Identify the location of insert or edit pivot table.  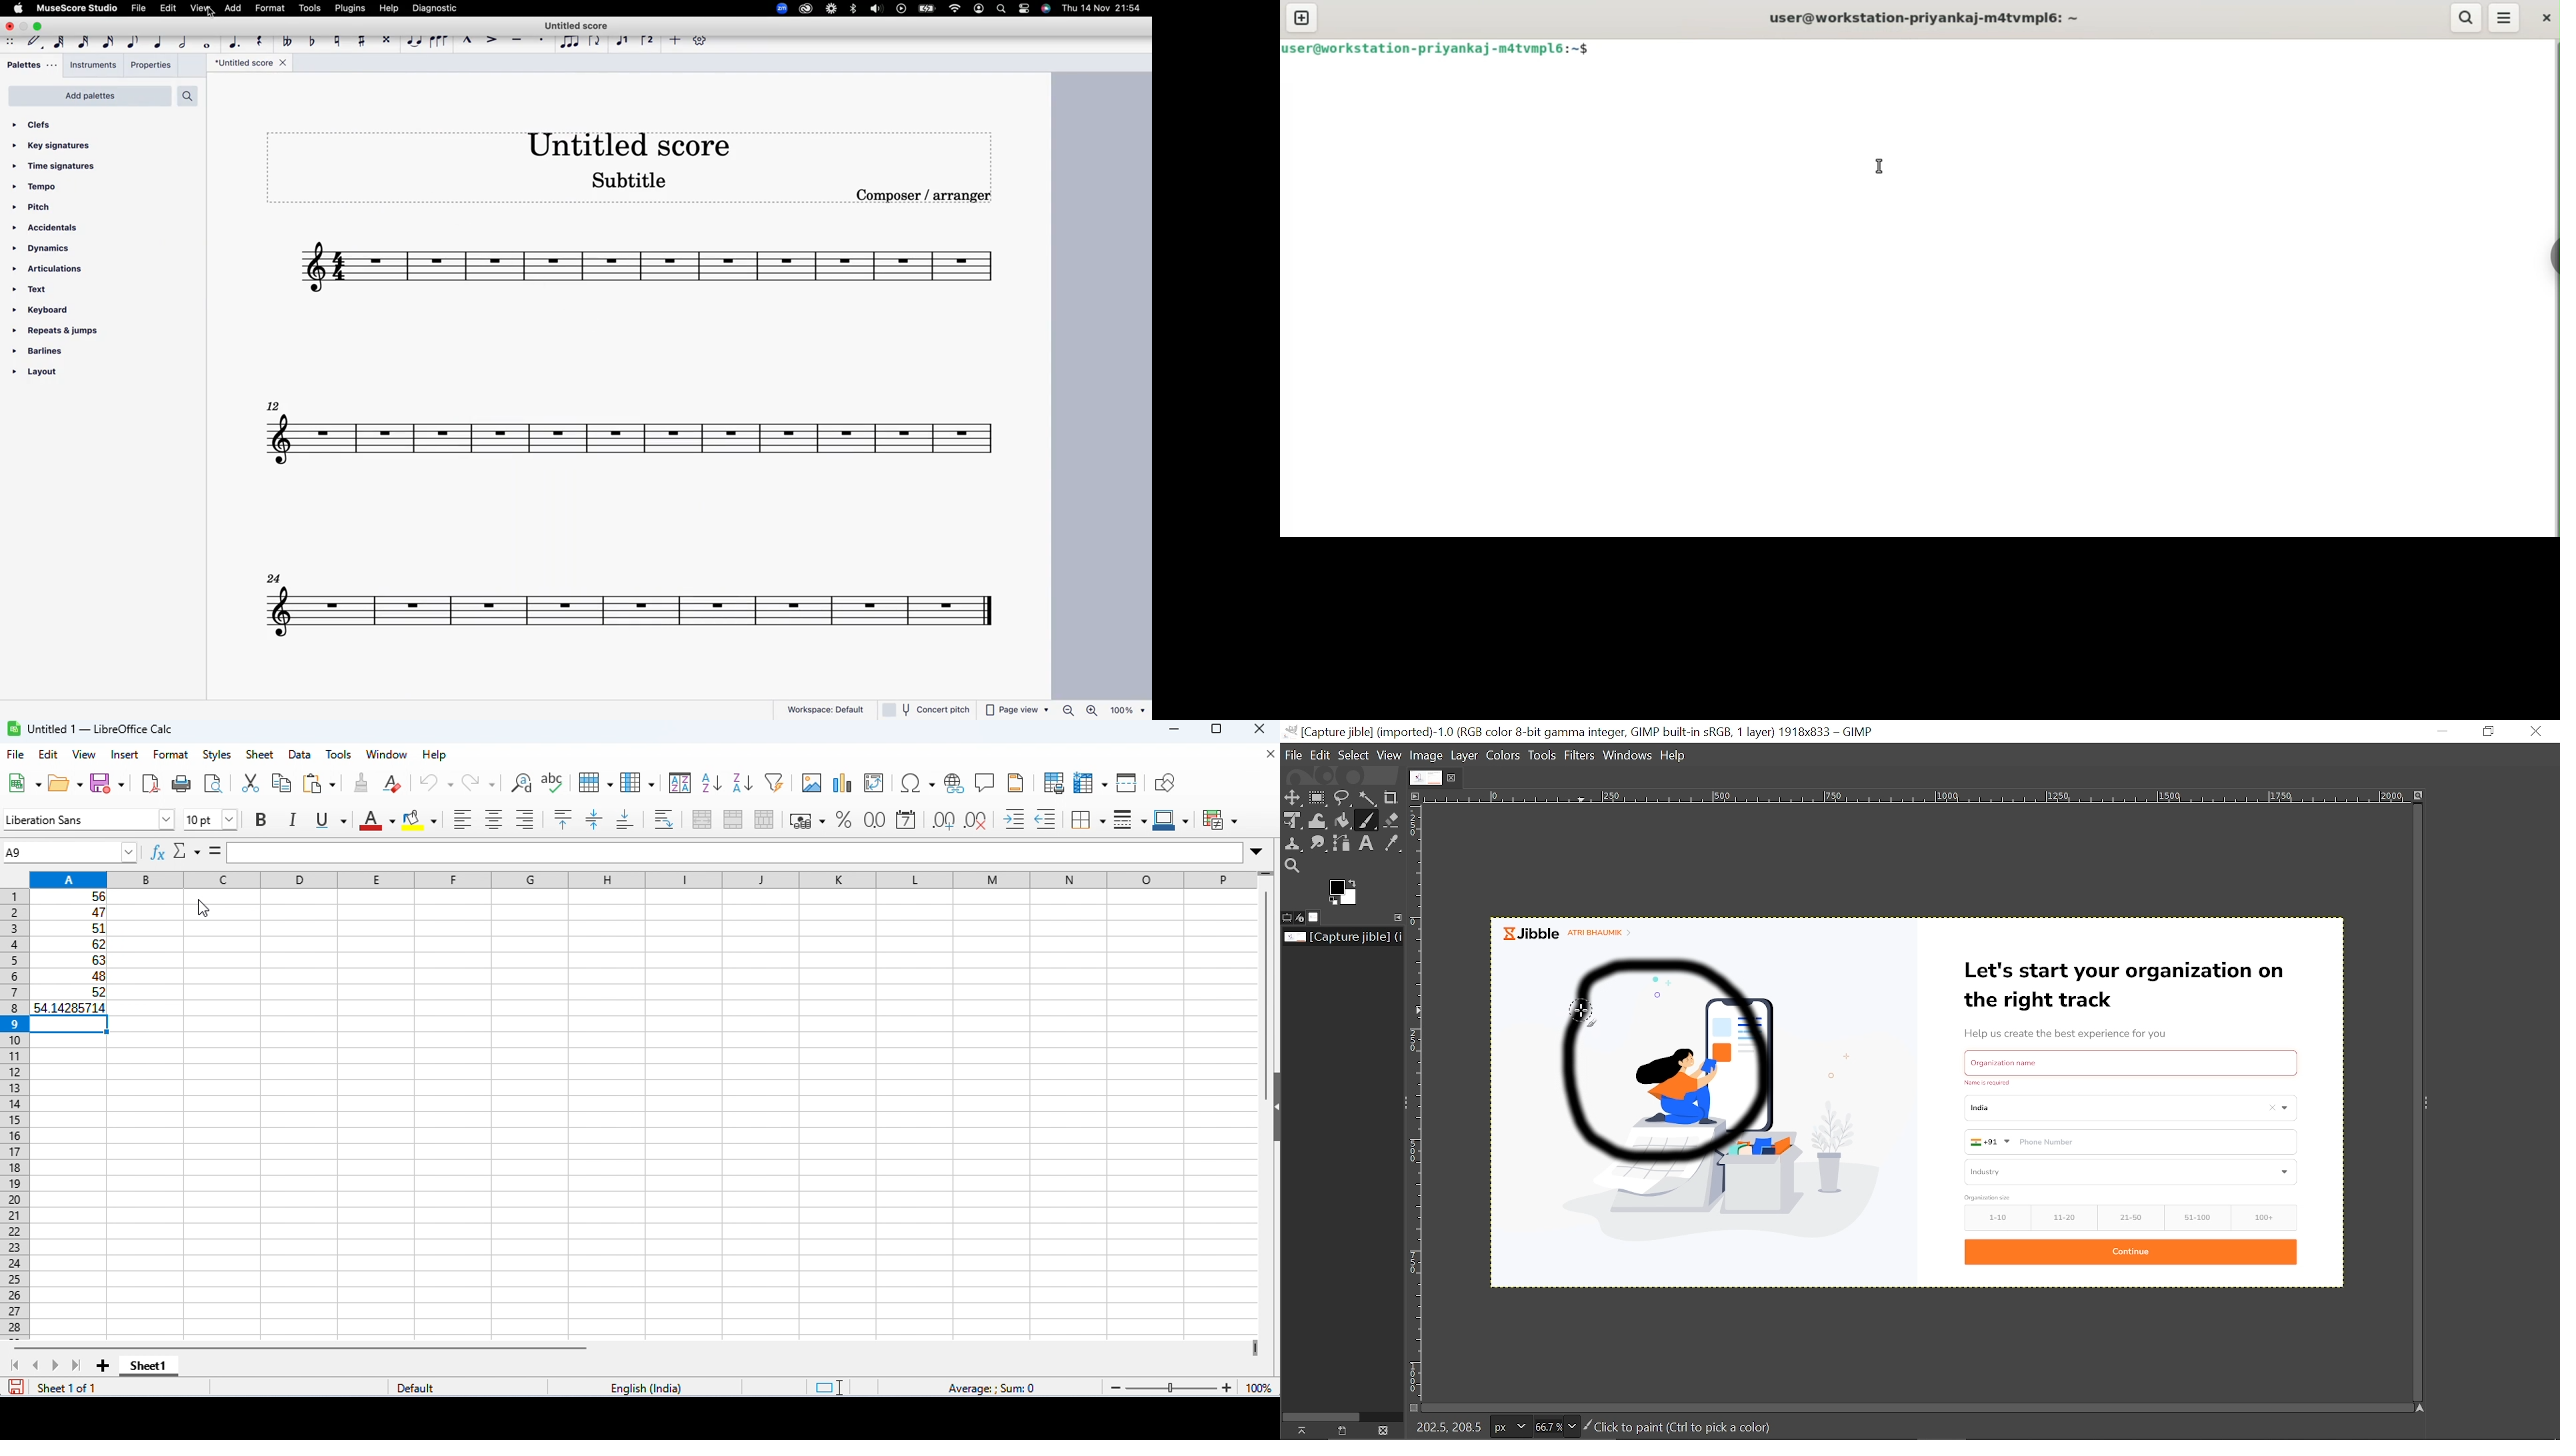
(876, 784).